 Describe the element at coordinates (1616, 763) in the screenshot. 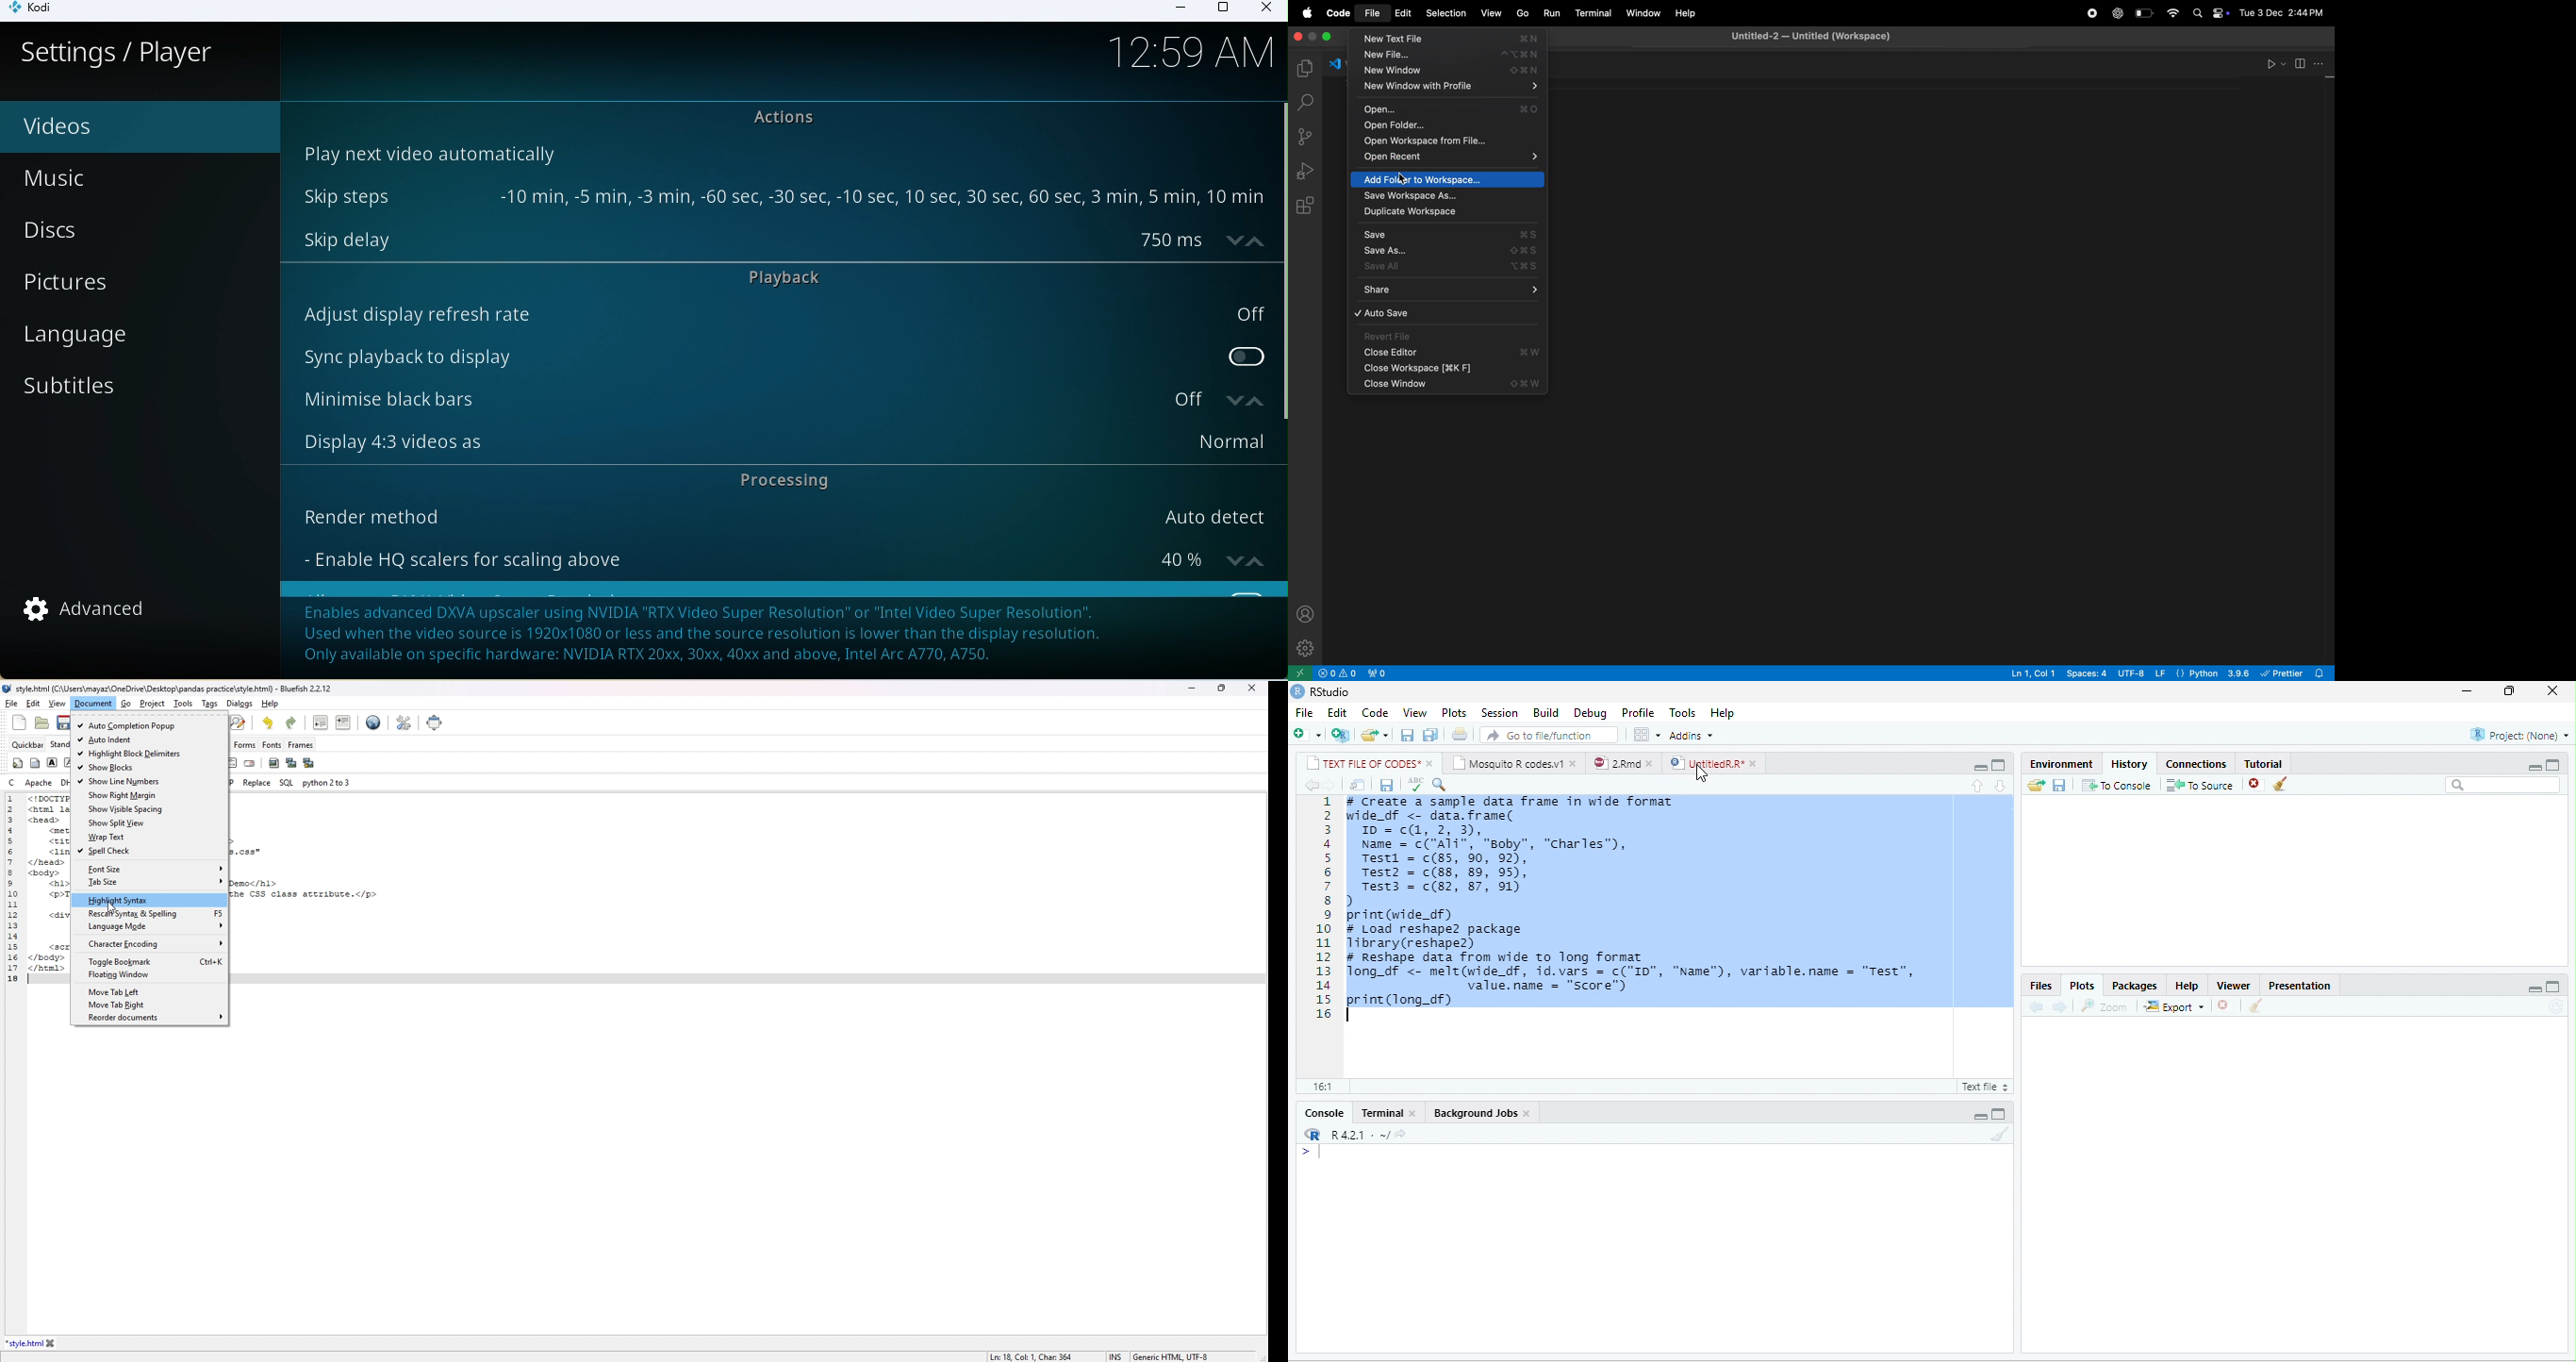

I see `2.Rmd` at that location.